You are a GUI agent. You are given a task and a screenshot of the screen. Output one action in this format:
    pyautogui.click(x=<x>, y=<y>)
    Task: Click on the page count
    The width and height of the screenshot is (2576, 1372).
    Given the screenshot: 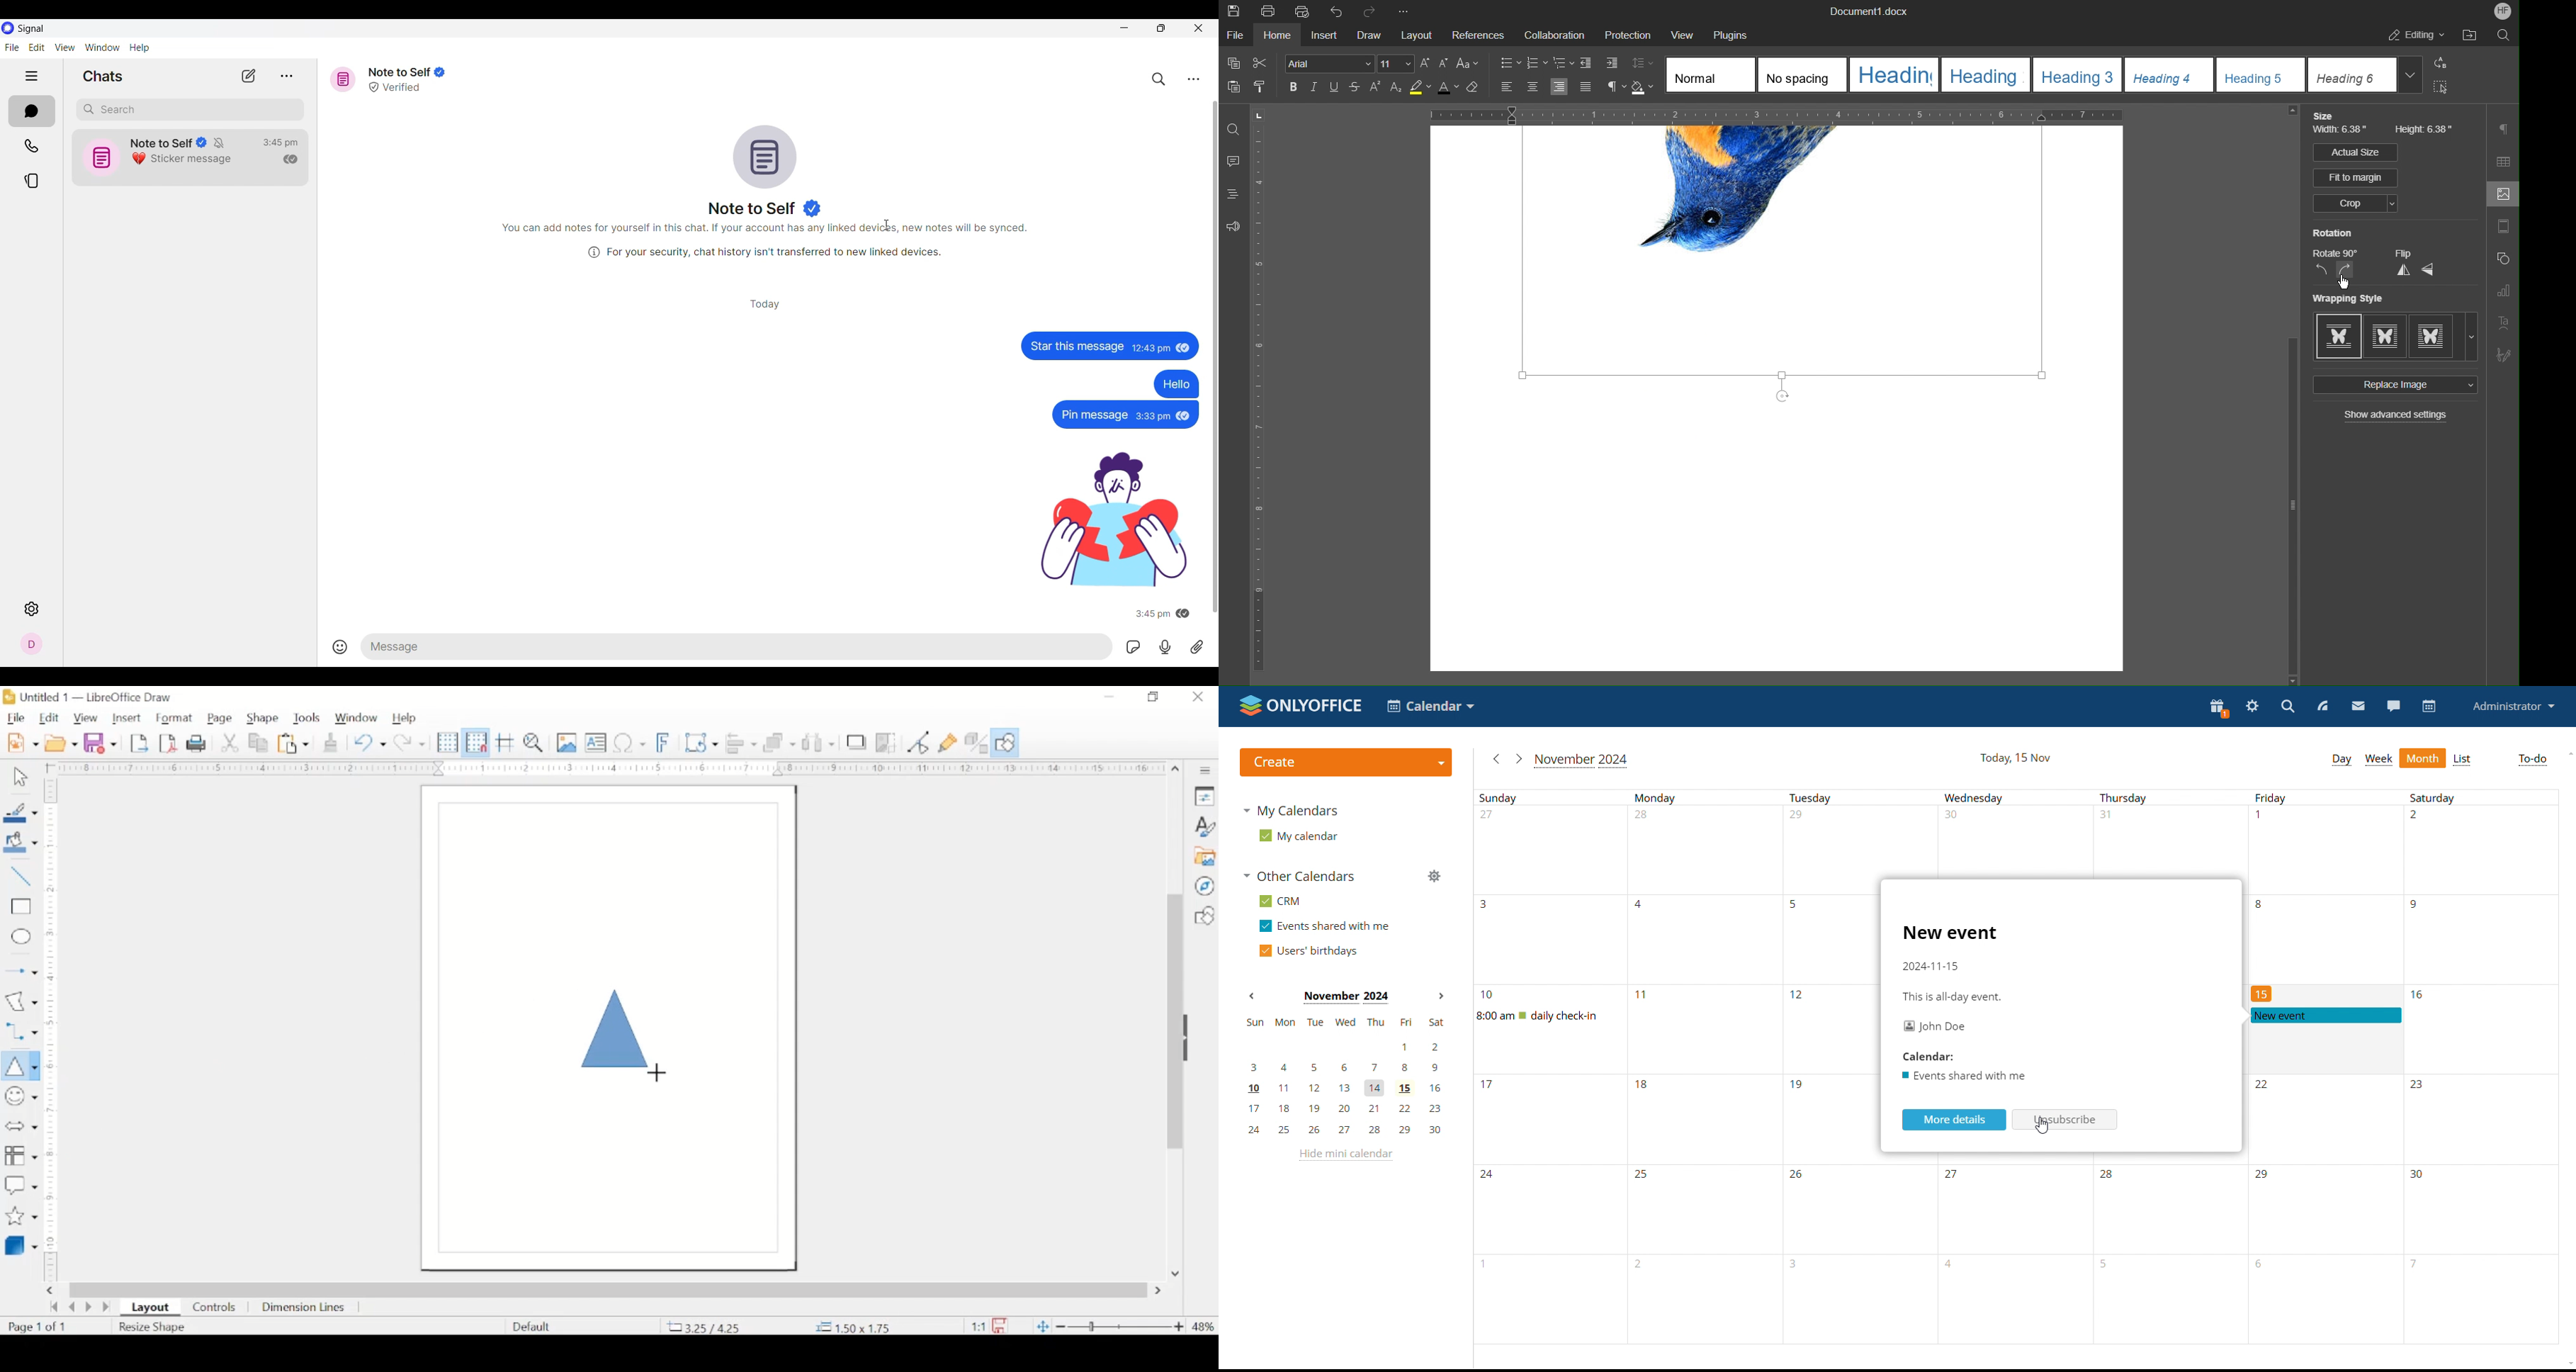 What is the action you would take?
    pyautogui.click(x=36, y=1327)
    